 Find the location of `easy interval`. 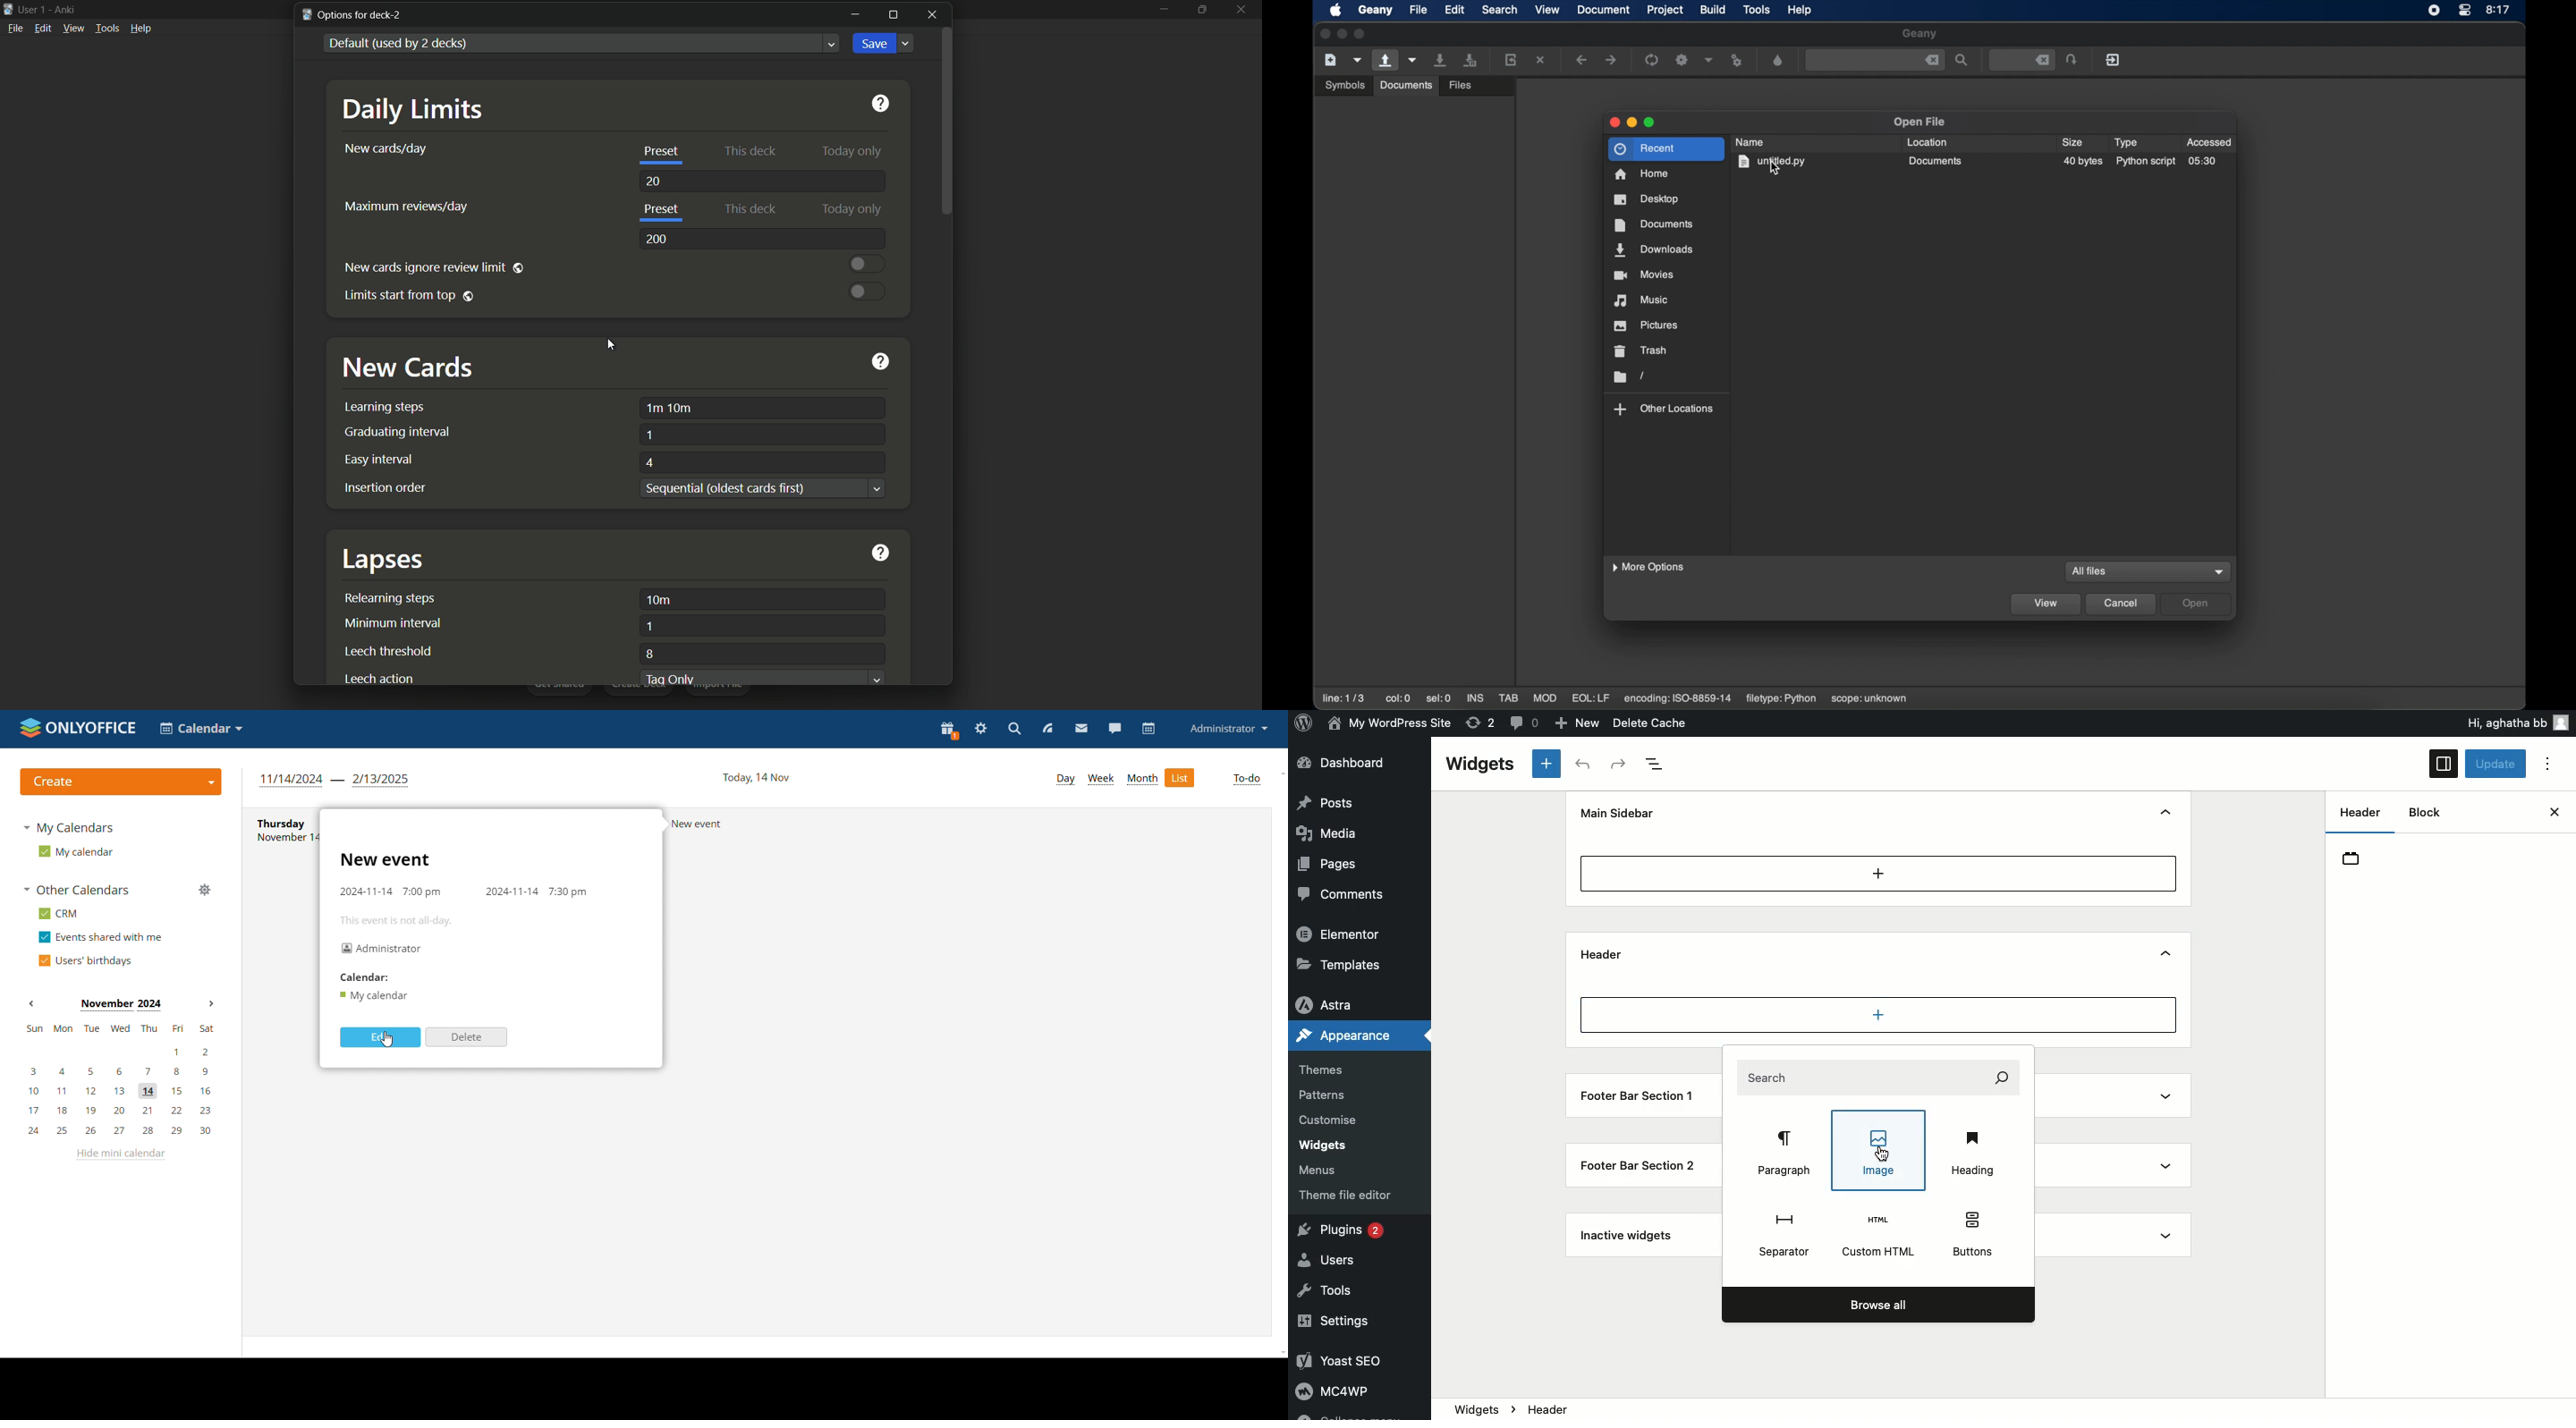

easy interval is located at coordinates (379, 460).